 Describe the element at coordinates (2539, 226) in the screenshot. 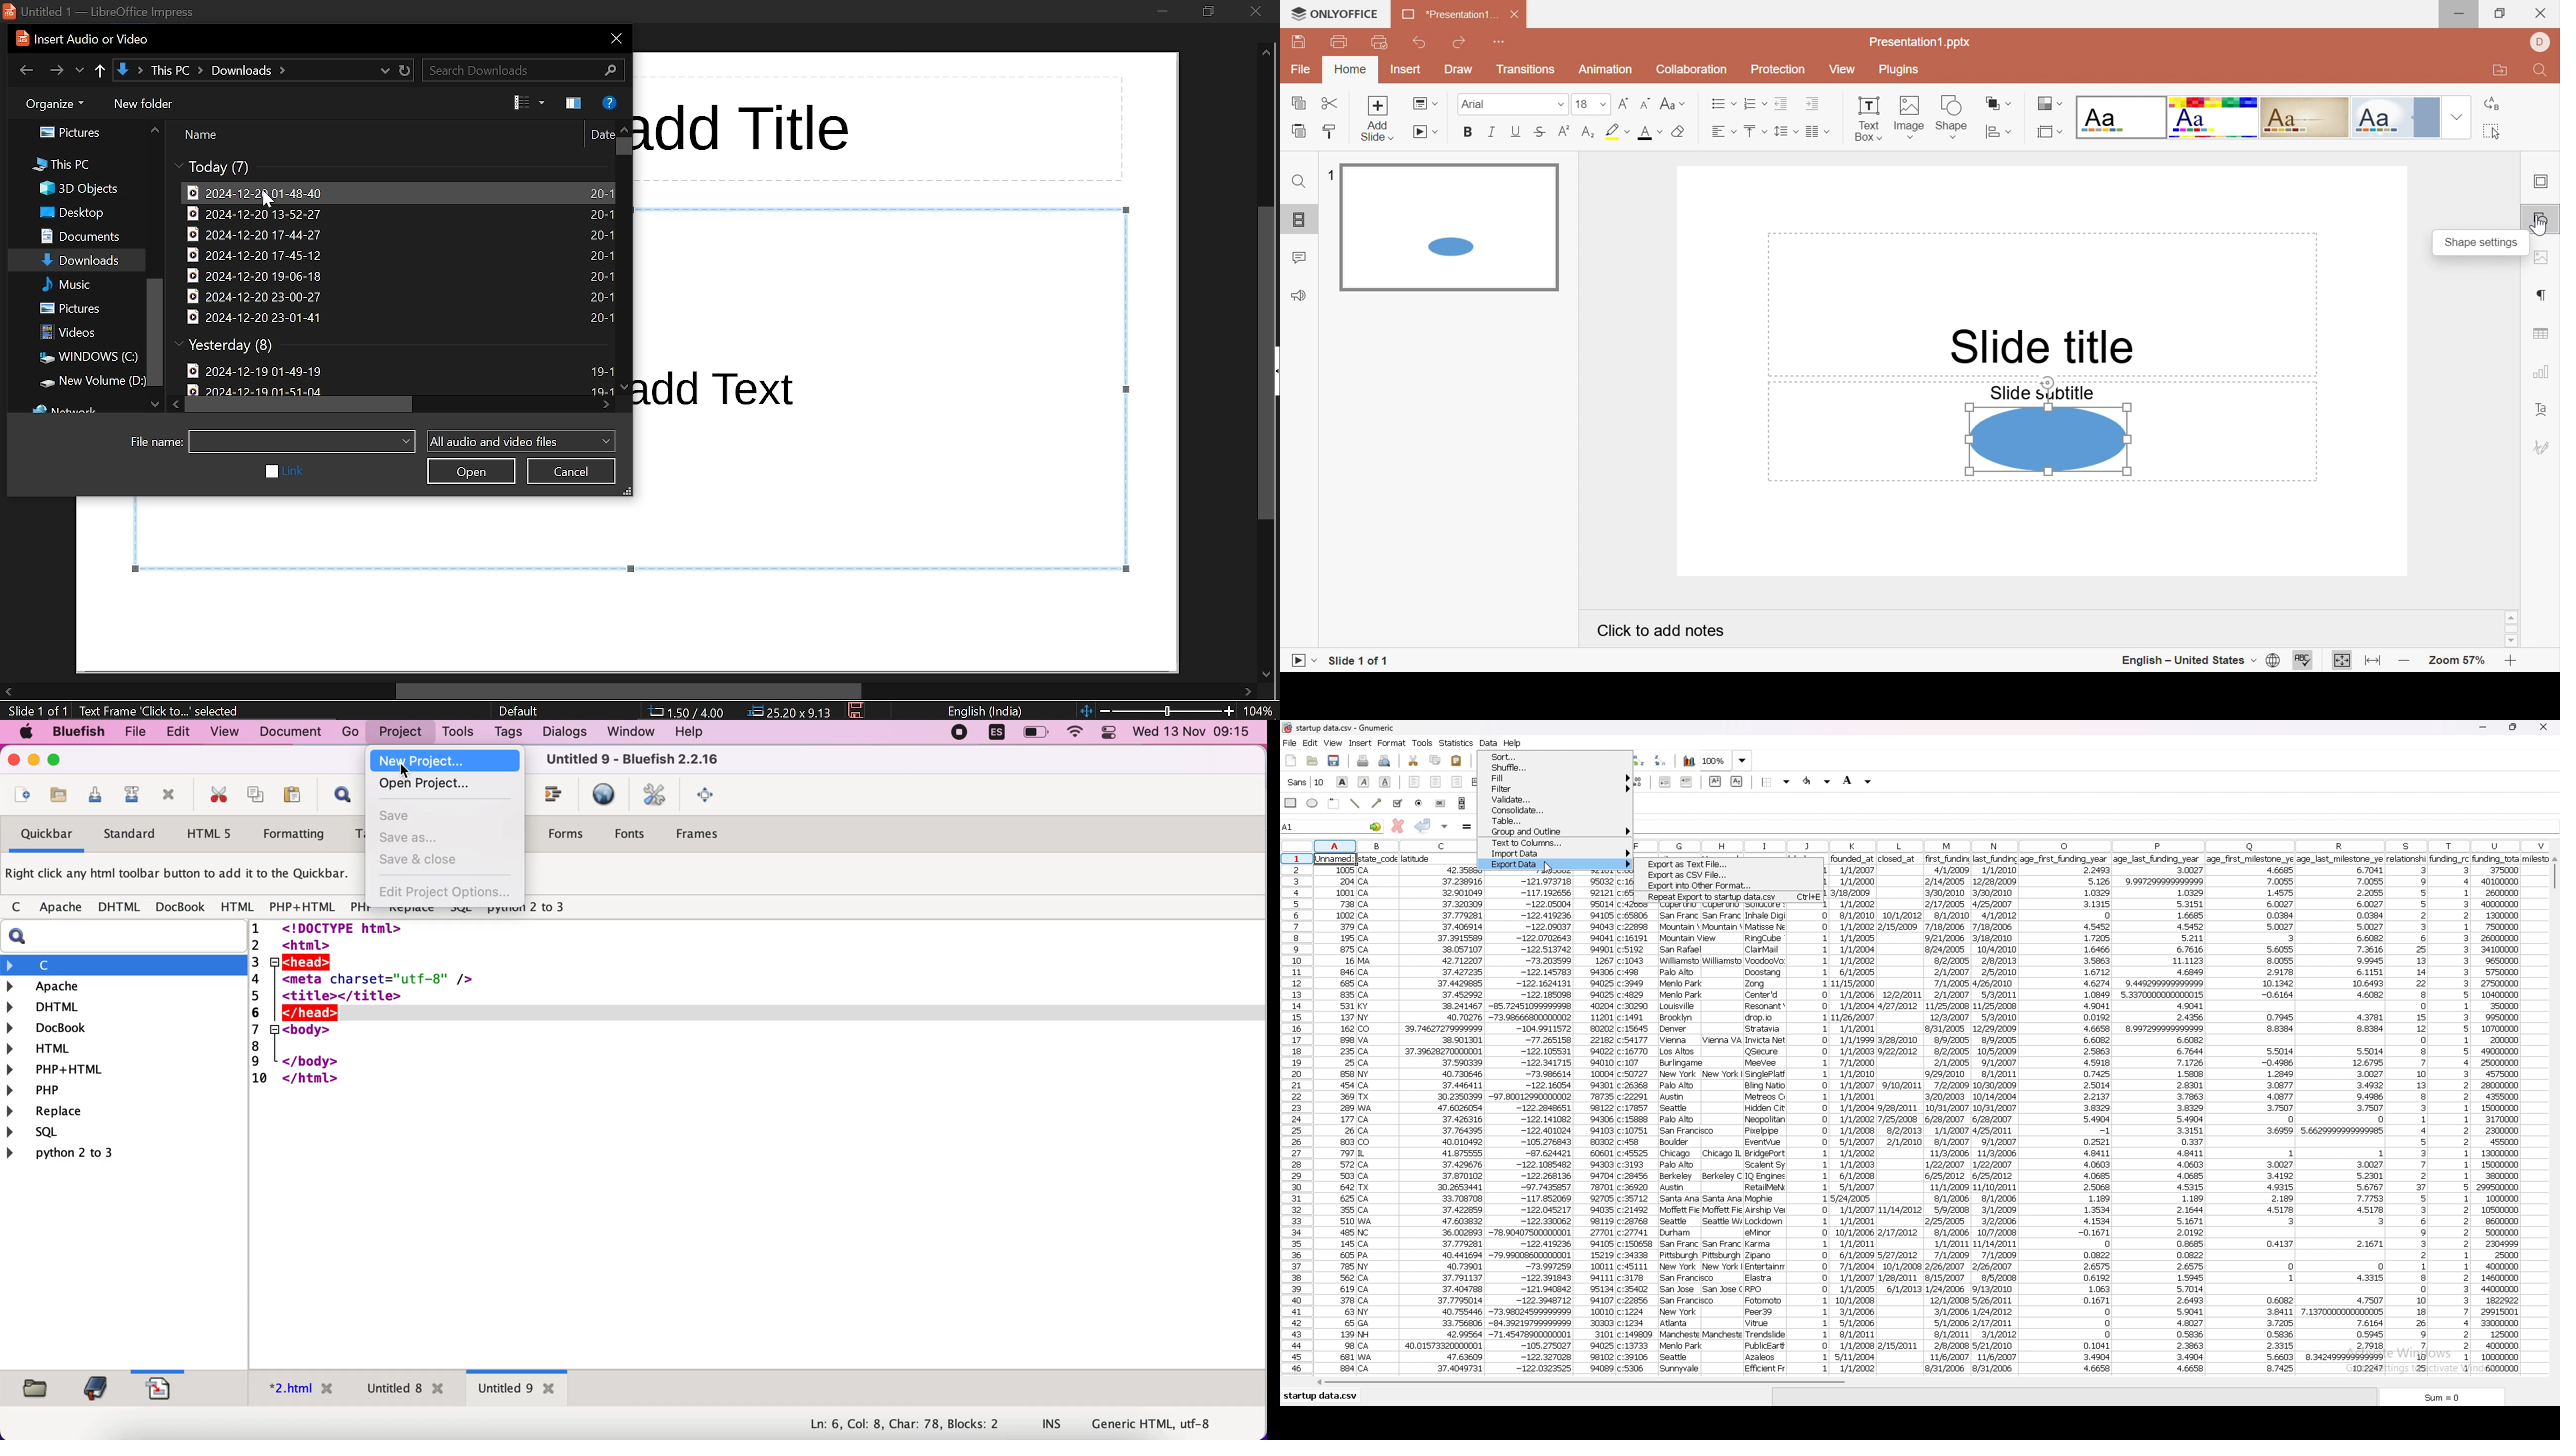

I see `Cursor` at that location.